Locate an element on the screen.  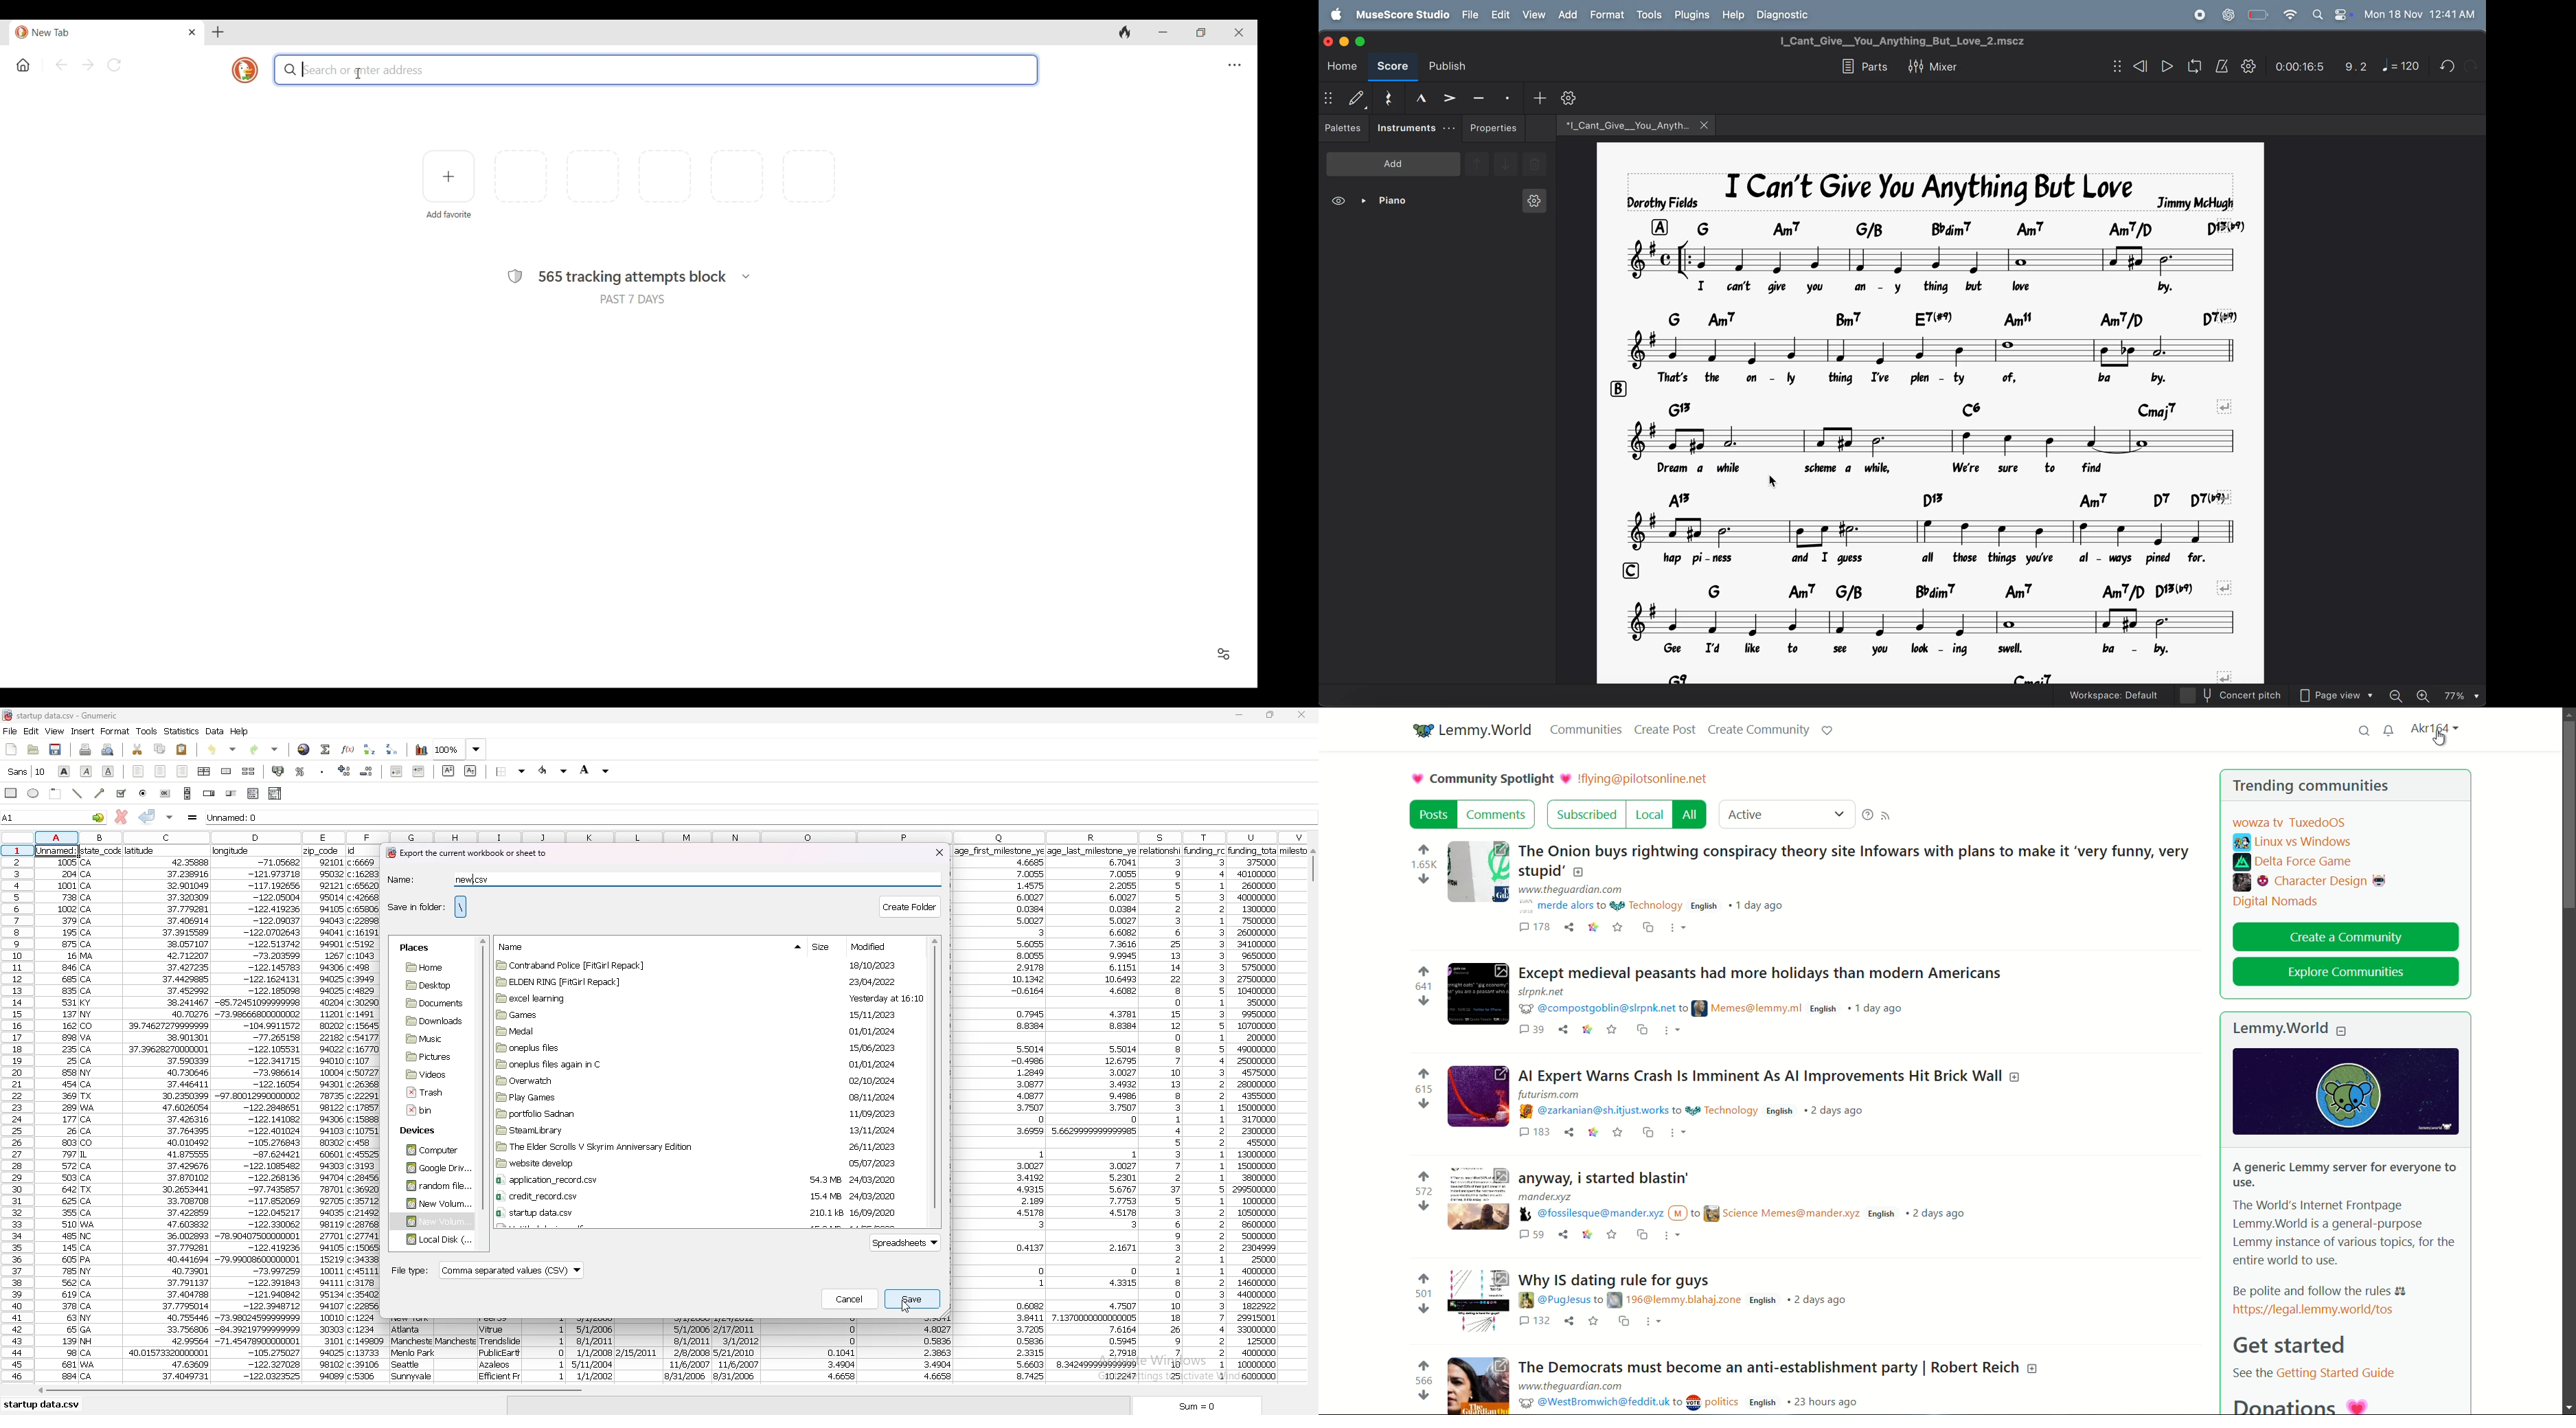
mixer  is located at coordinates (1930, 66).